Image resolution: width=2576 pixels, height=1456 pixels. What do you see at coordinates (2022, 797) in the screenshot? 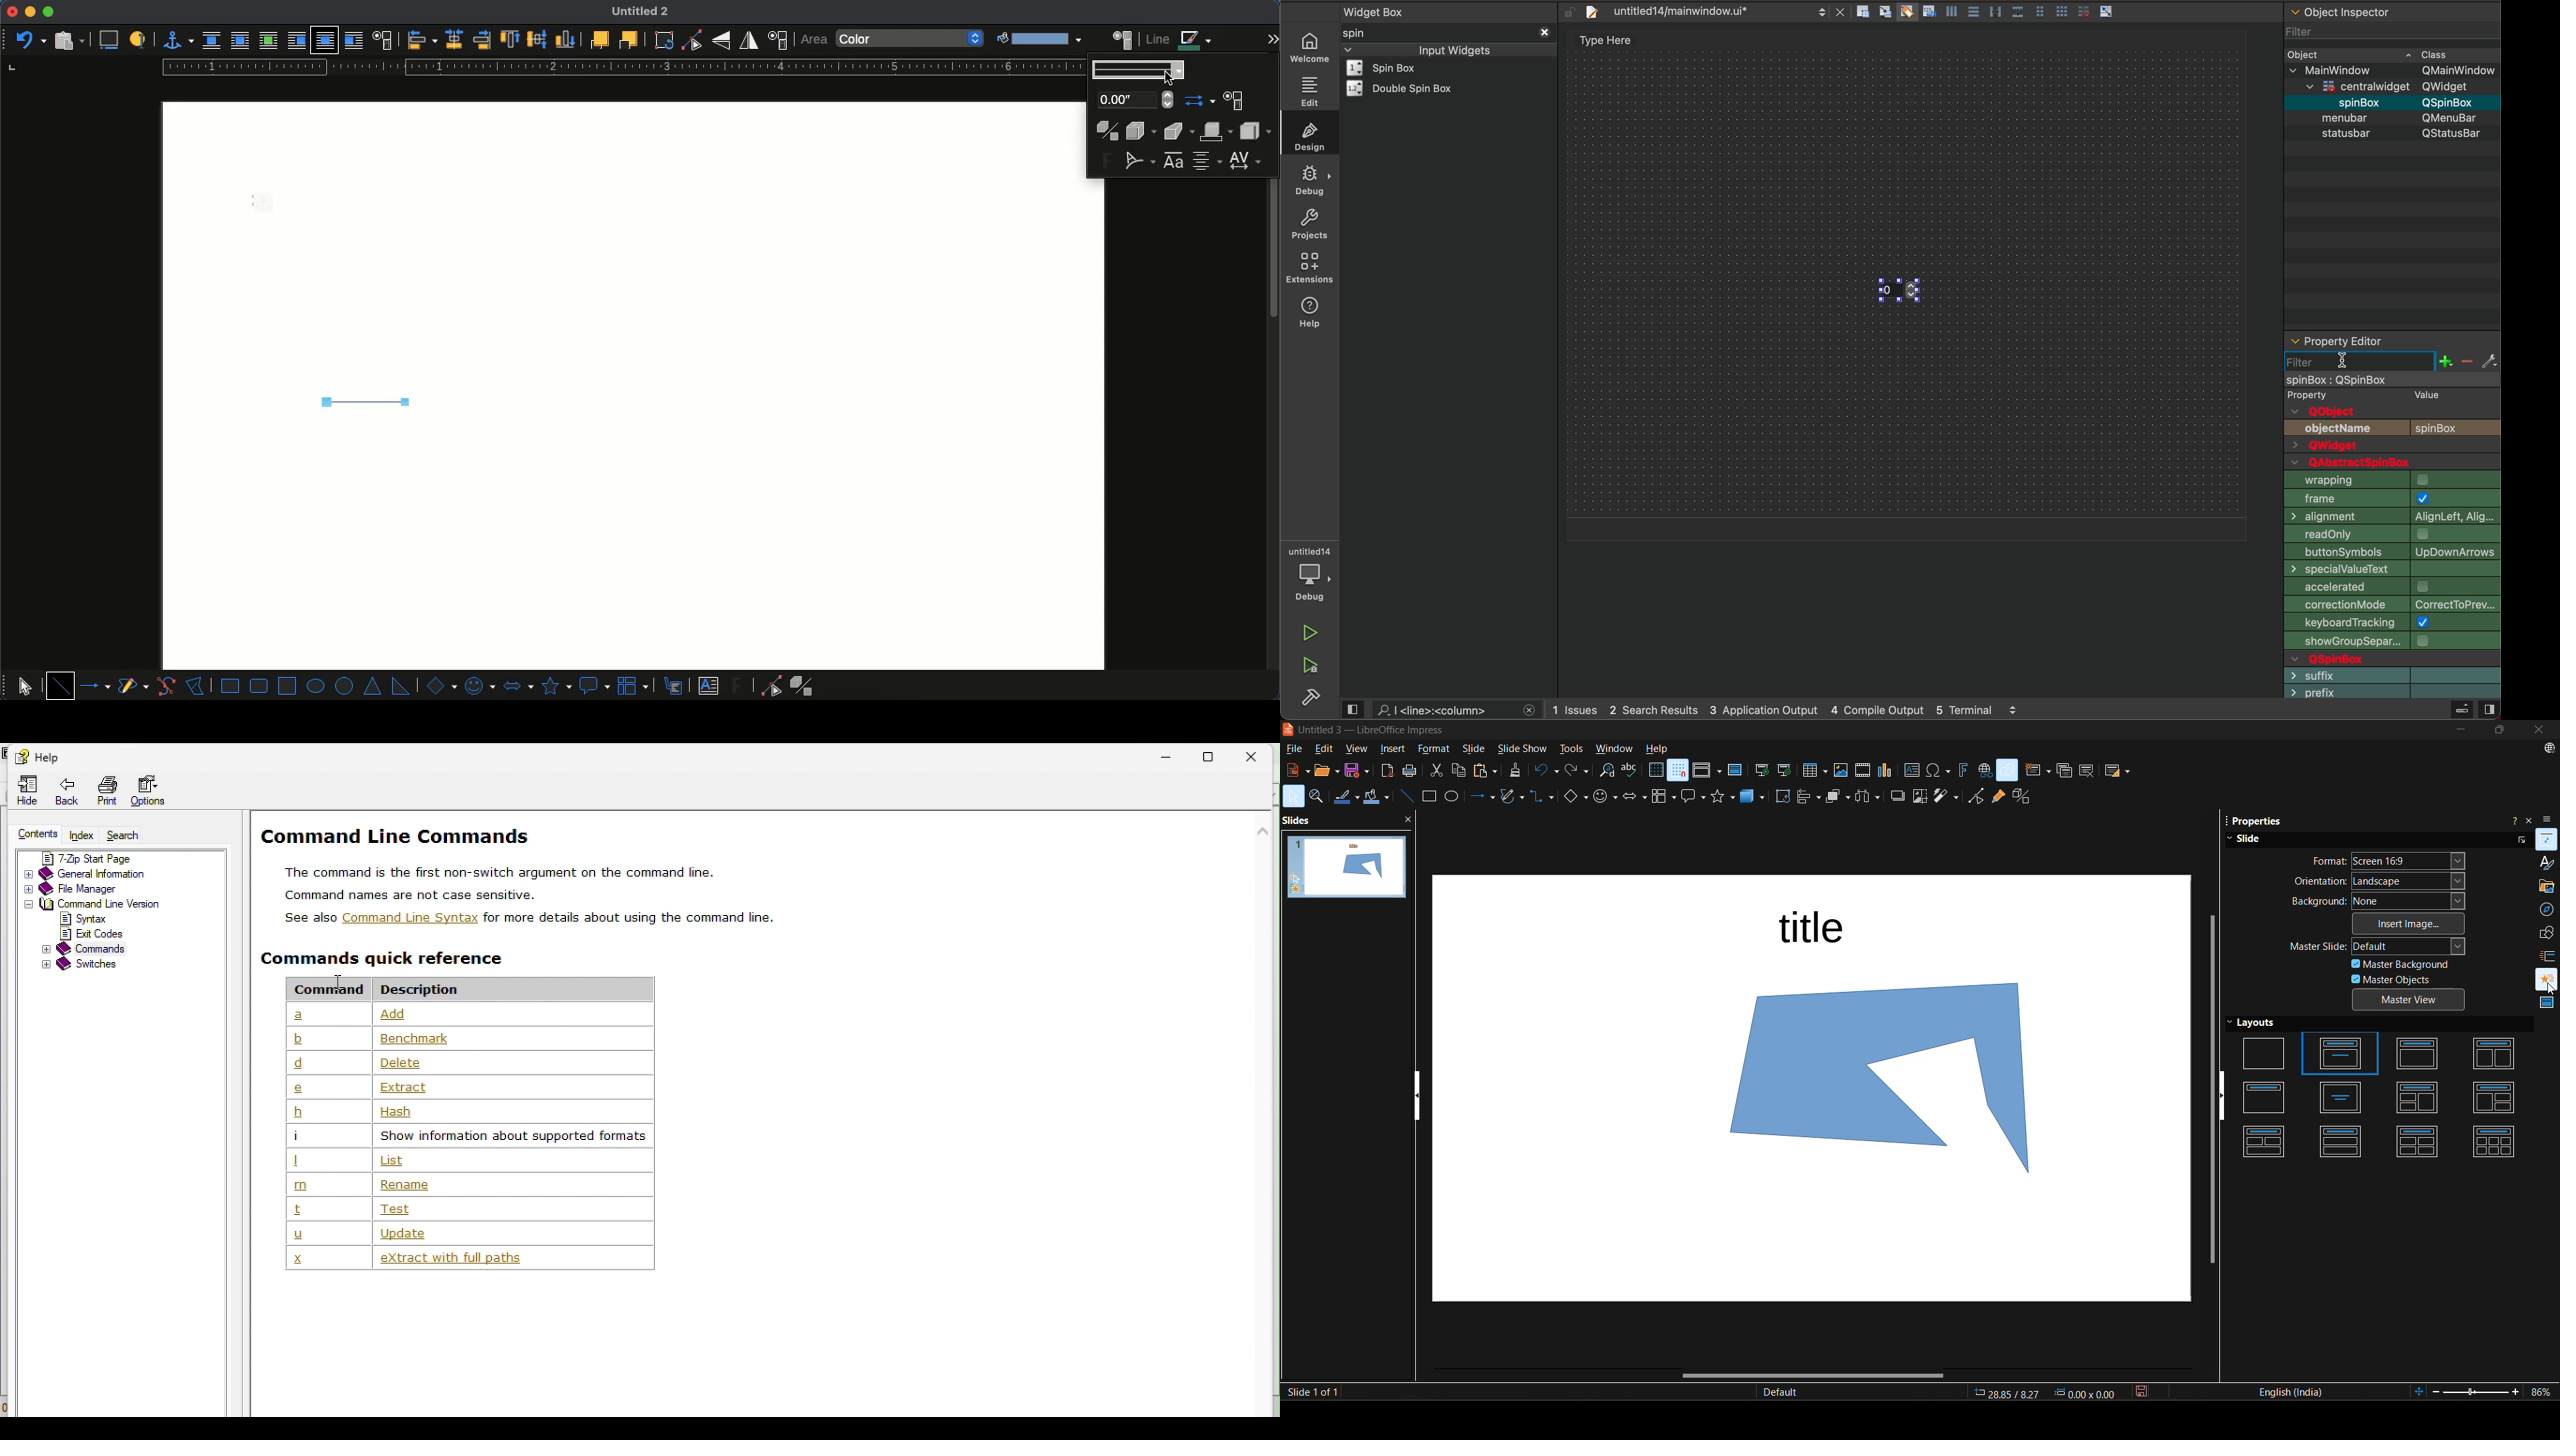
I see `toggle extrusion` at bounding box center [2022, 797].